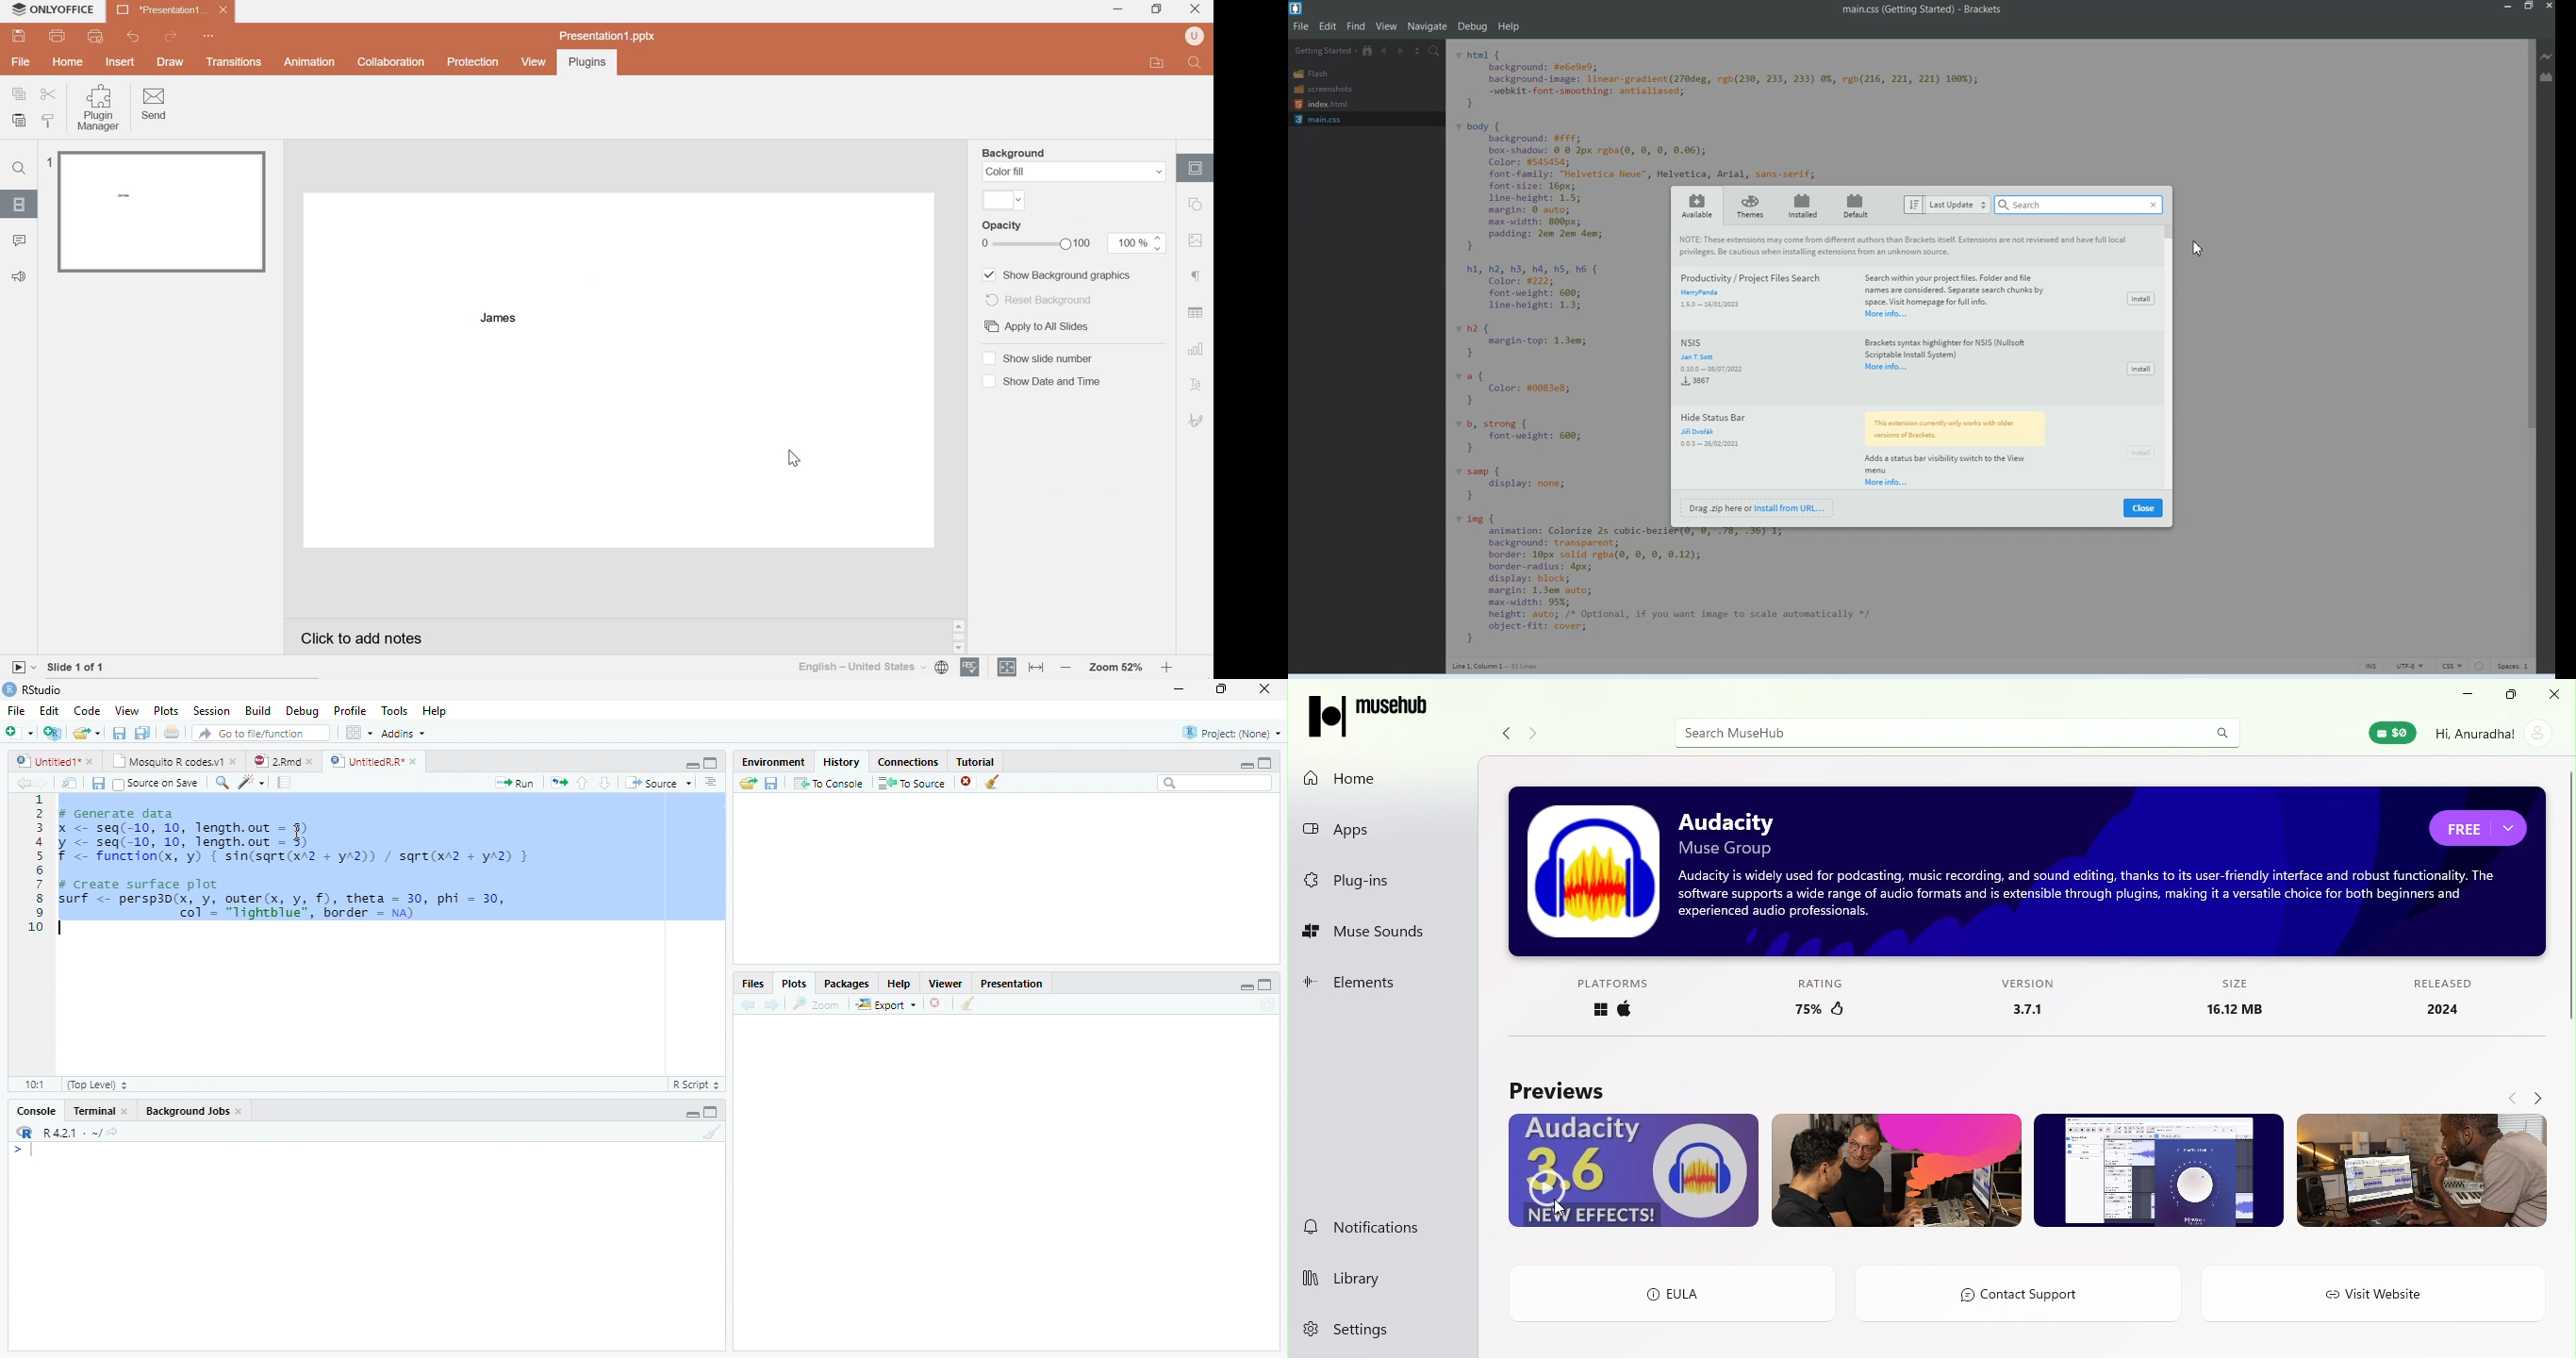  Describe the element at coordinates (118, 732) in the screenshot. I see `Save current document` at that location.